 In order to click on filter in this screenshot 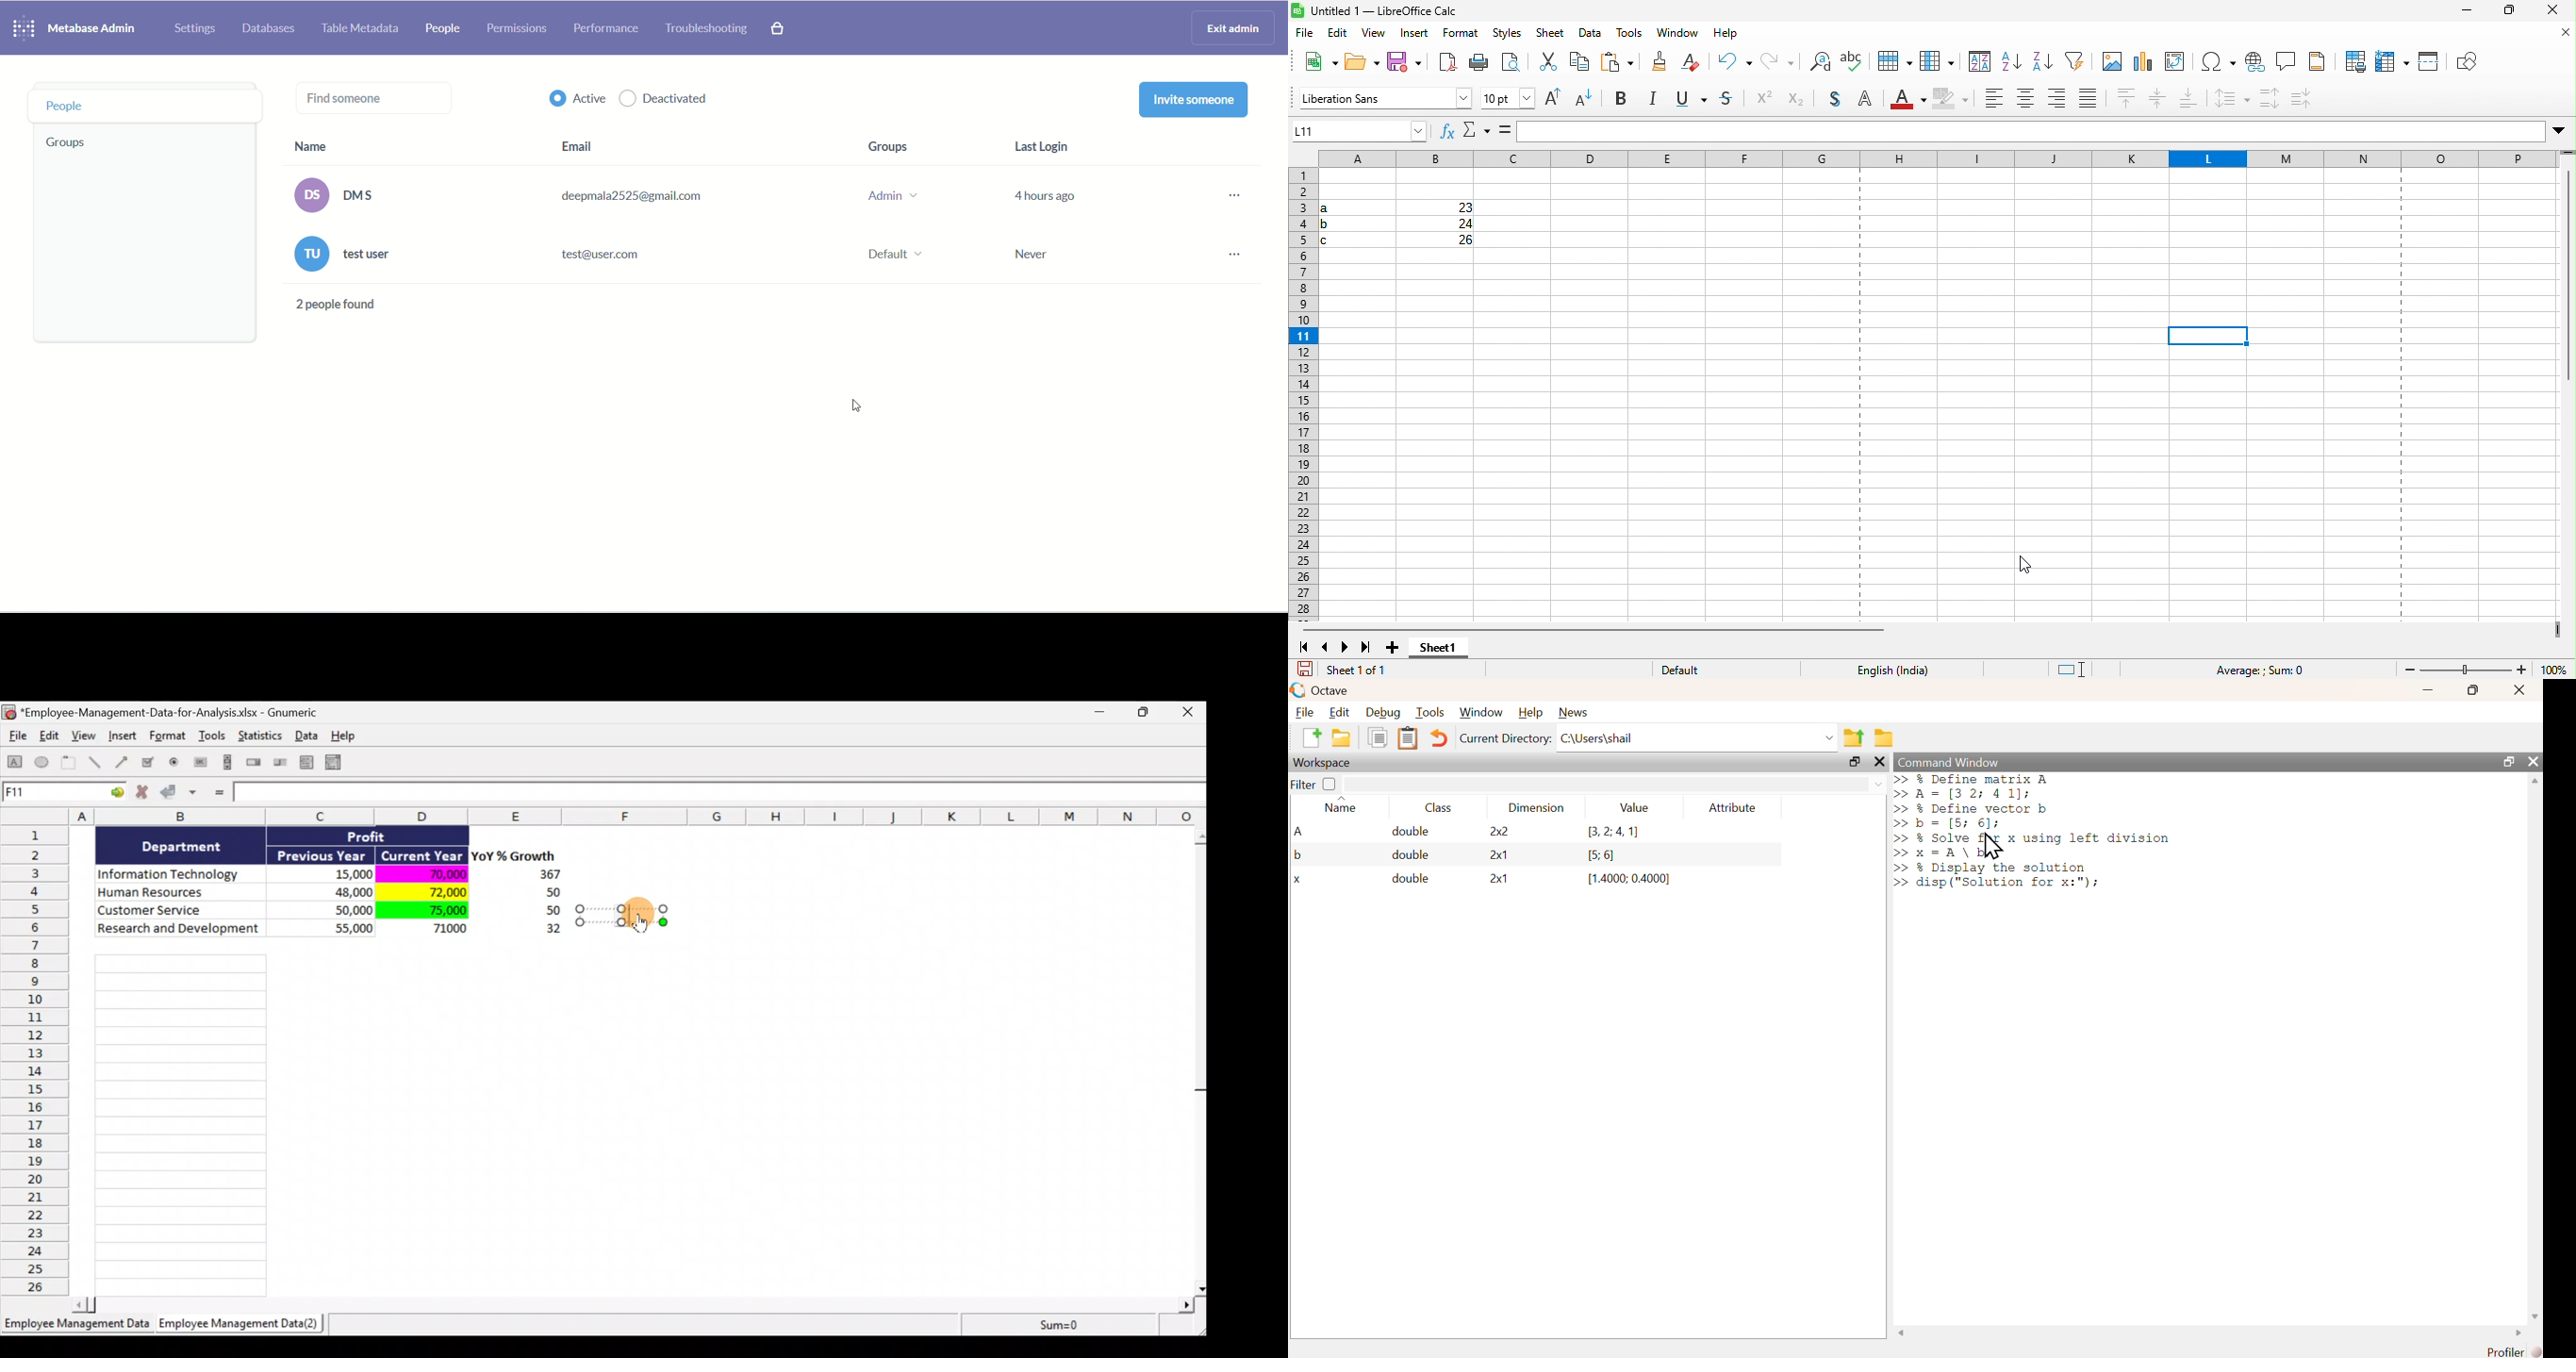, I will do `click(1615, 784)`.